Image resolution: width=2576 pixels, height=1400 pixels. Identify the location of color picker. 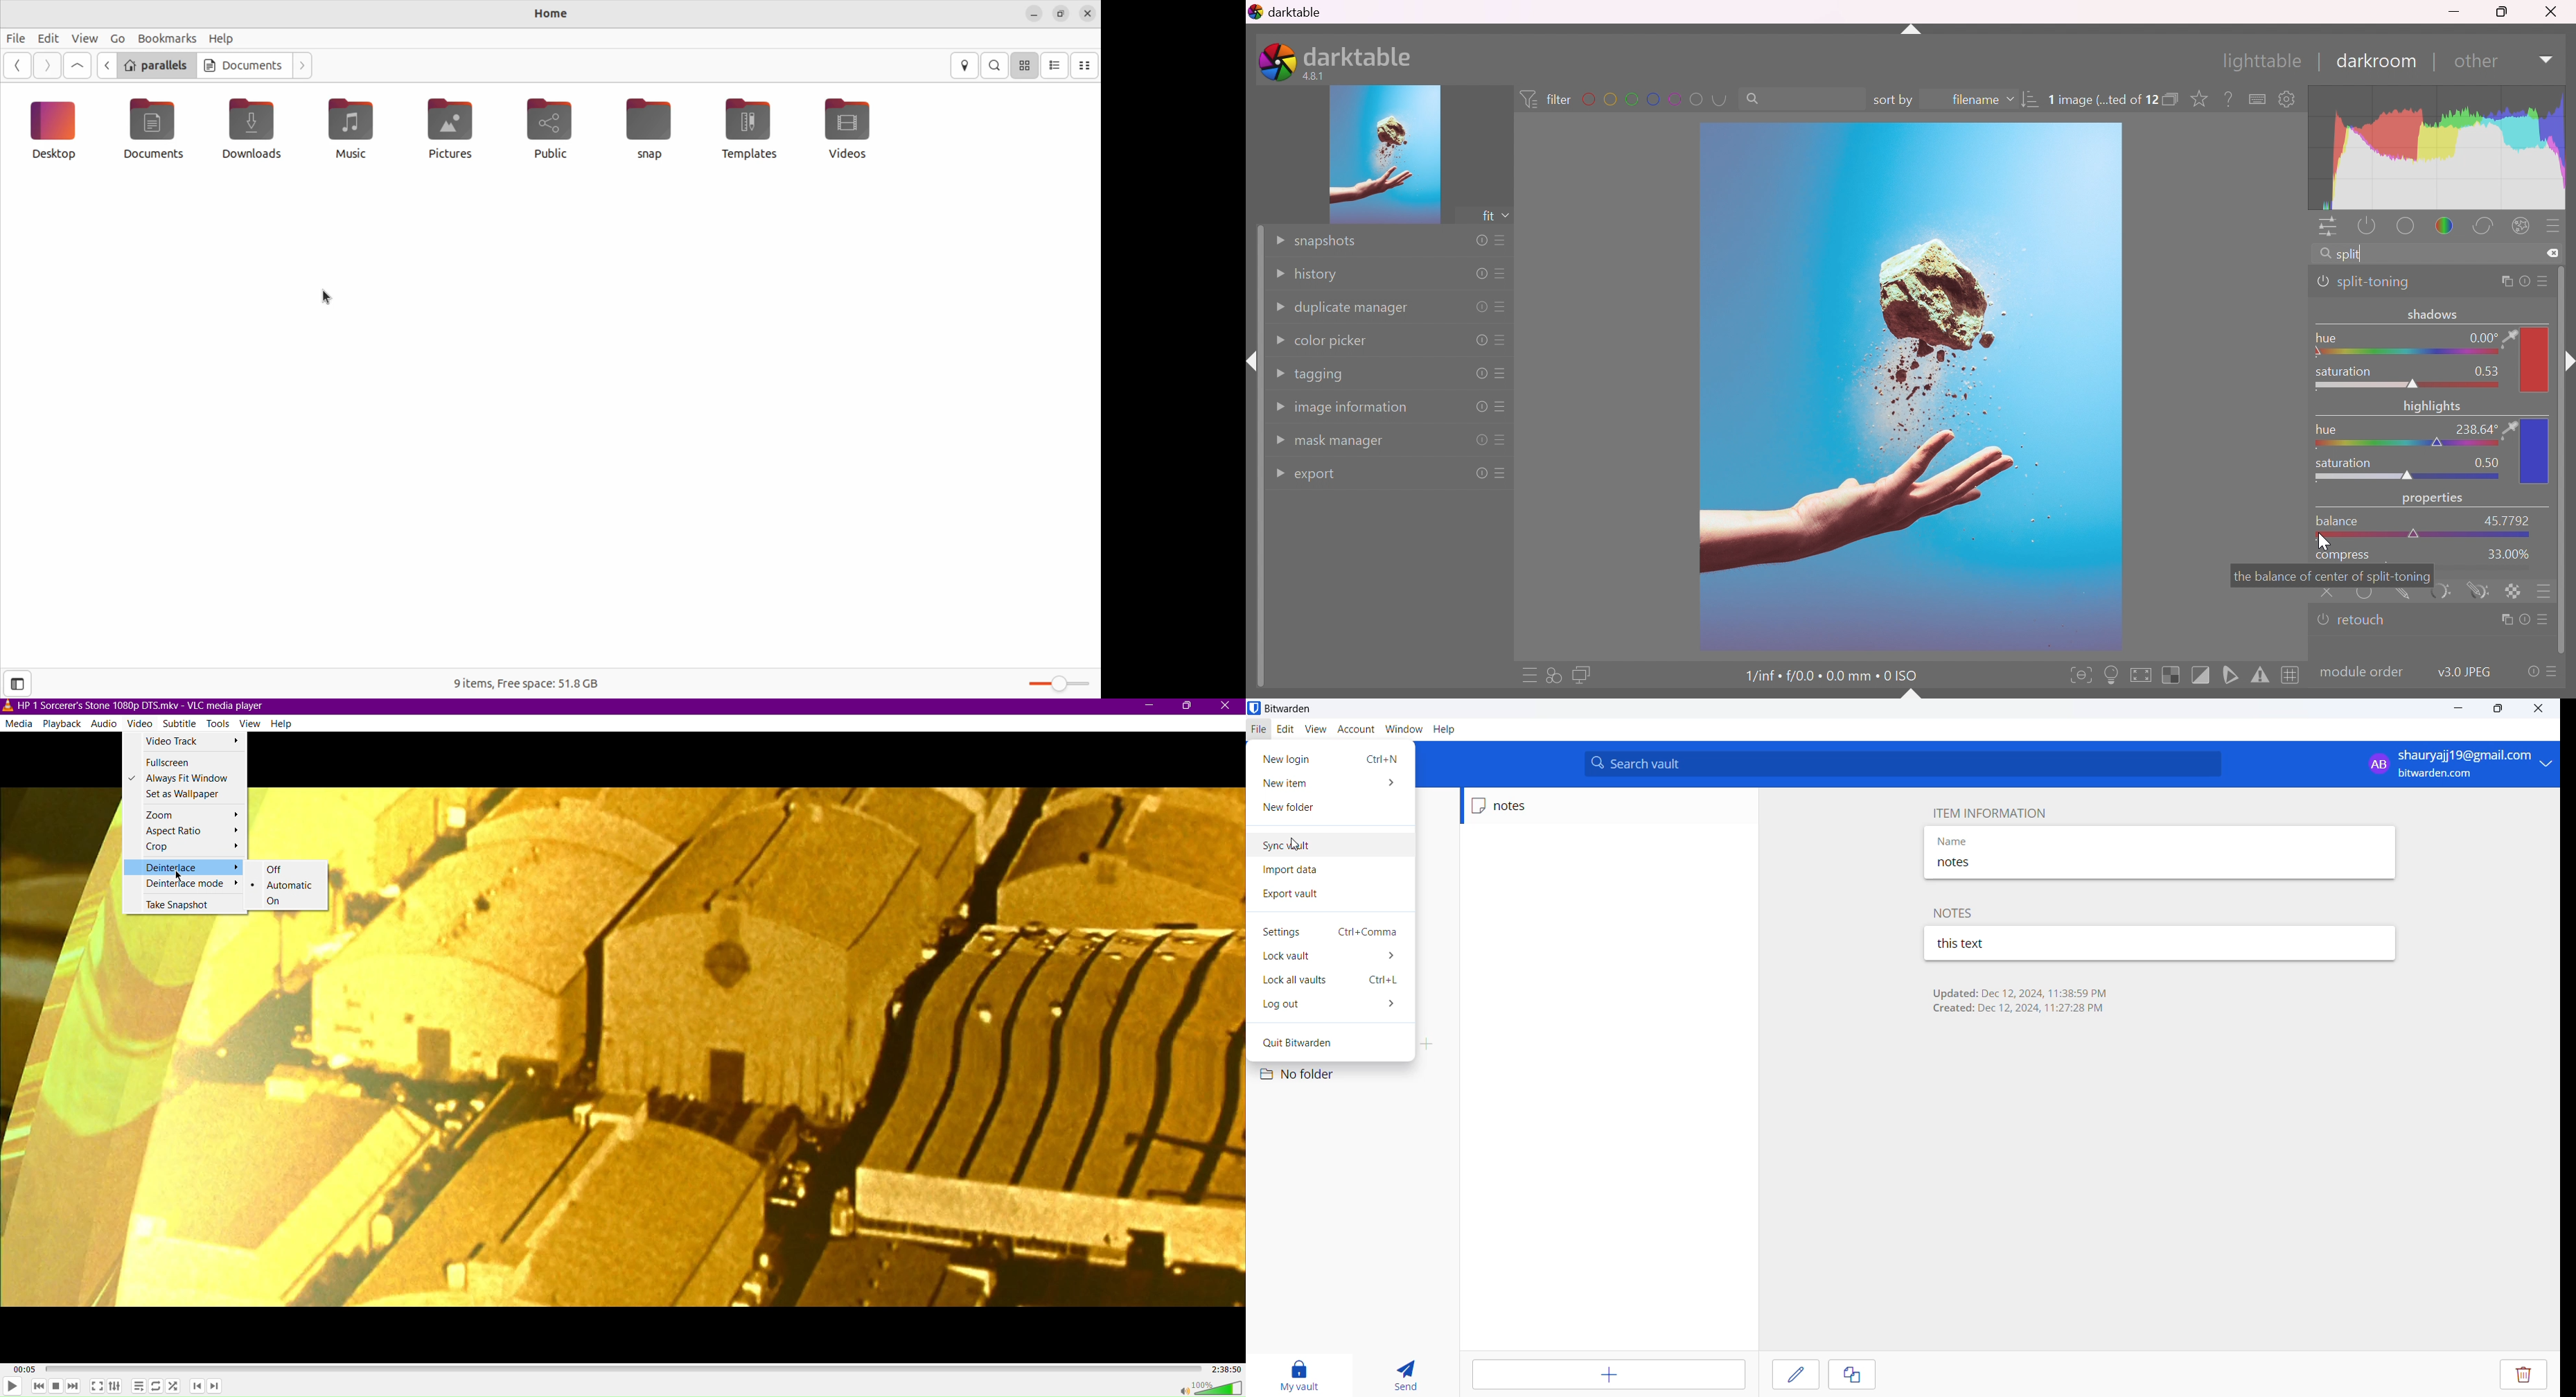
(2508, 428).